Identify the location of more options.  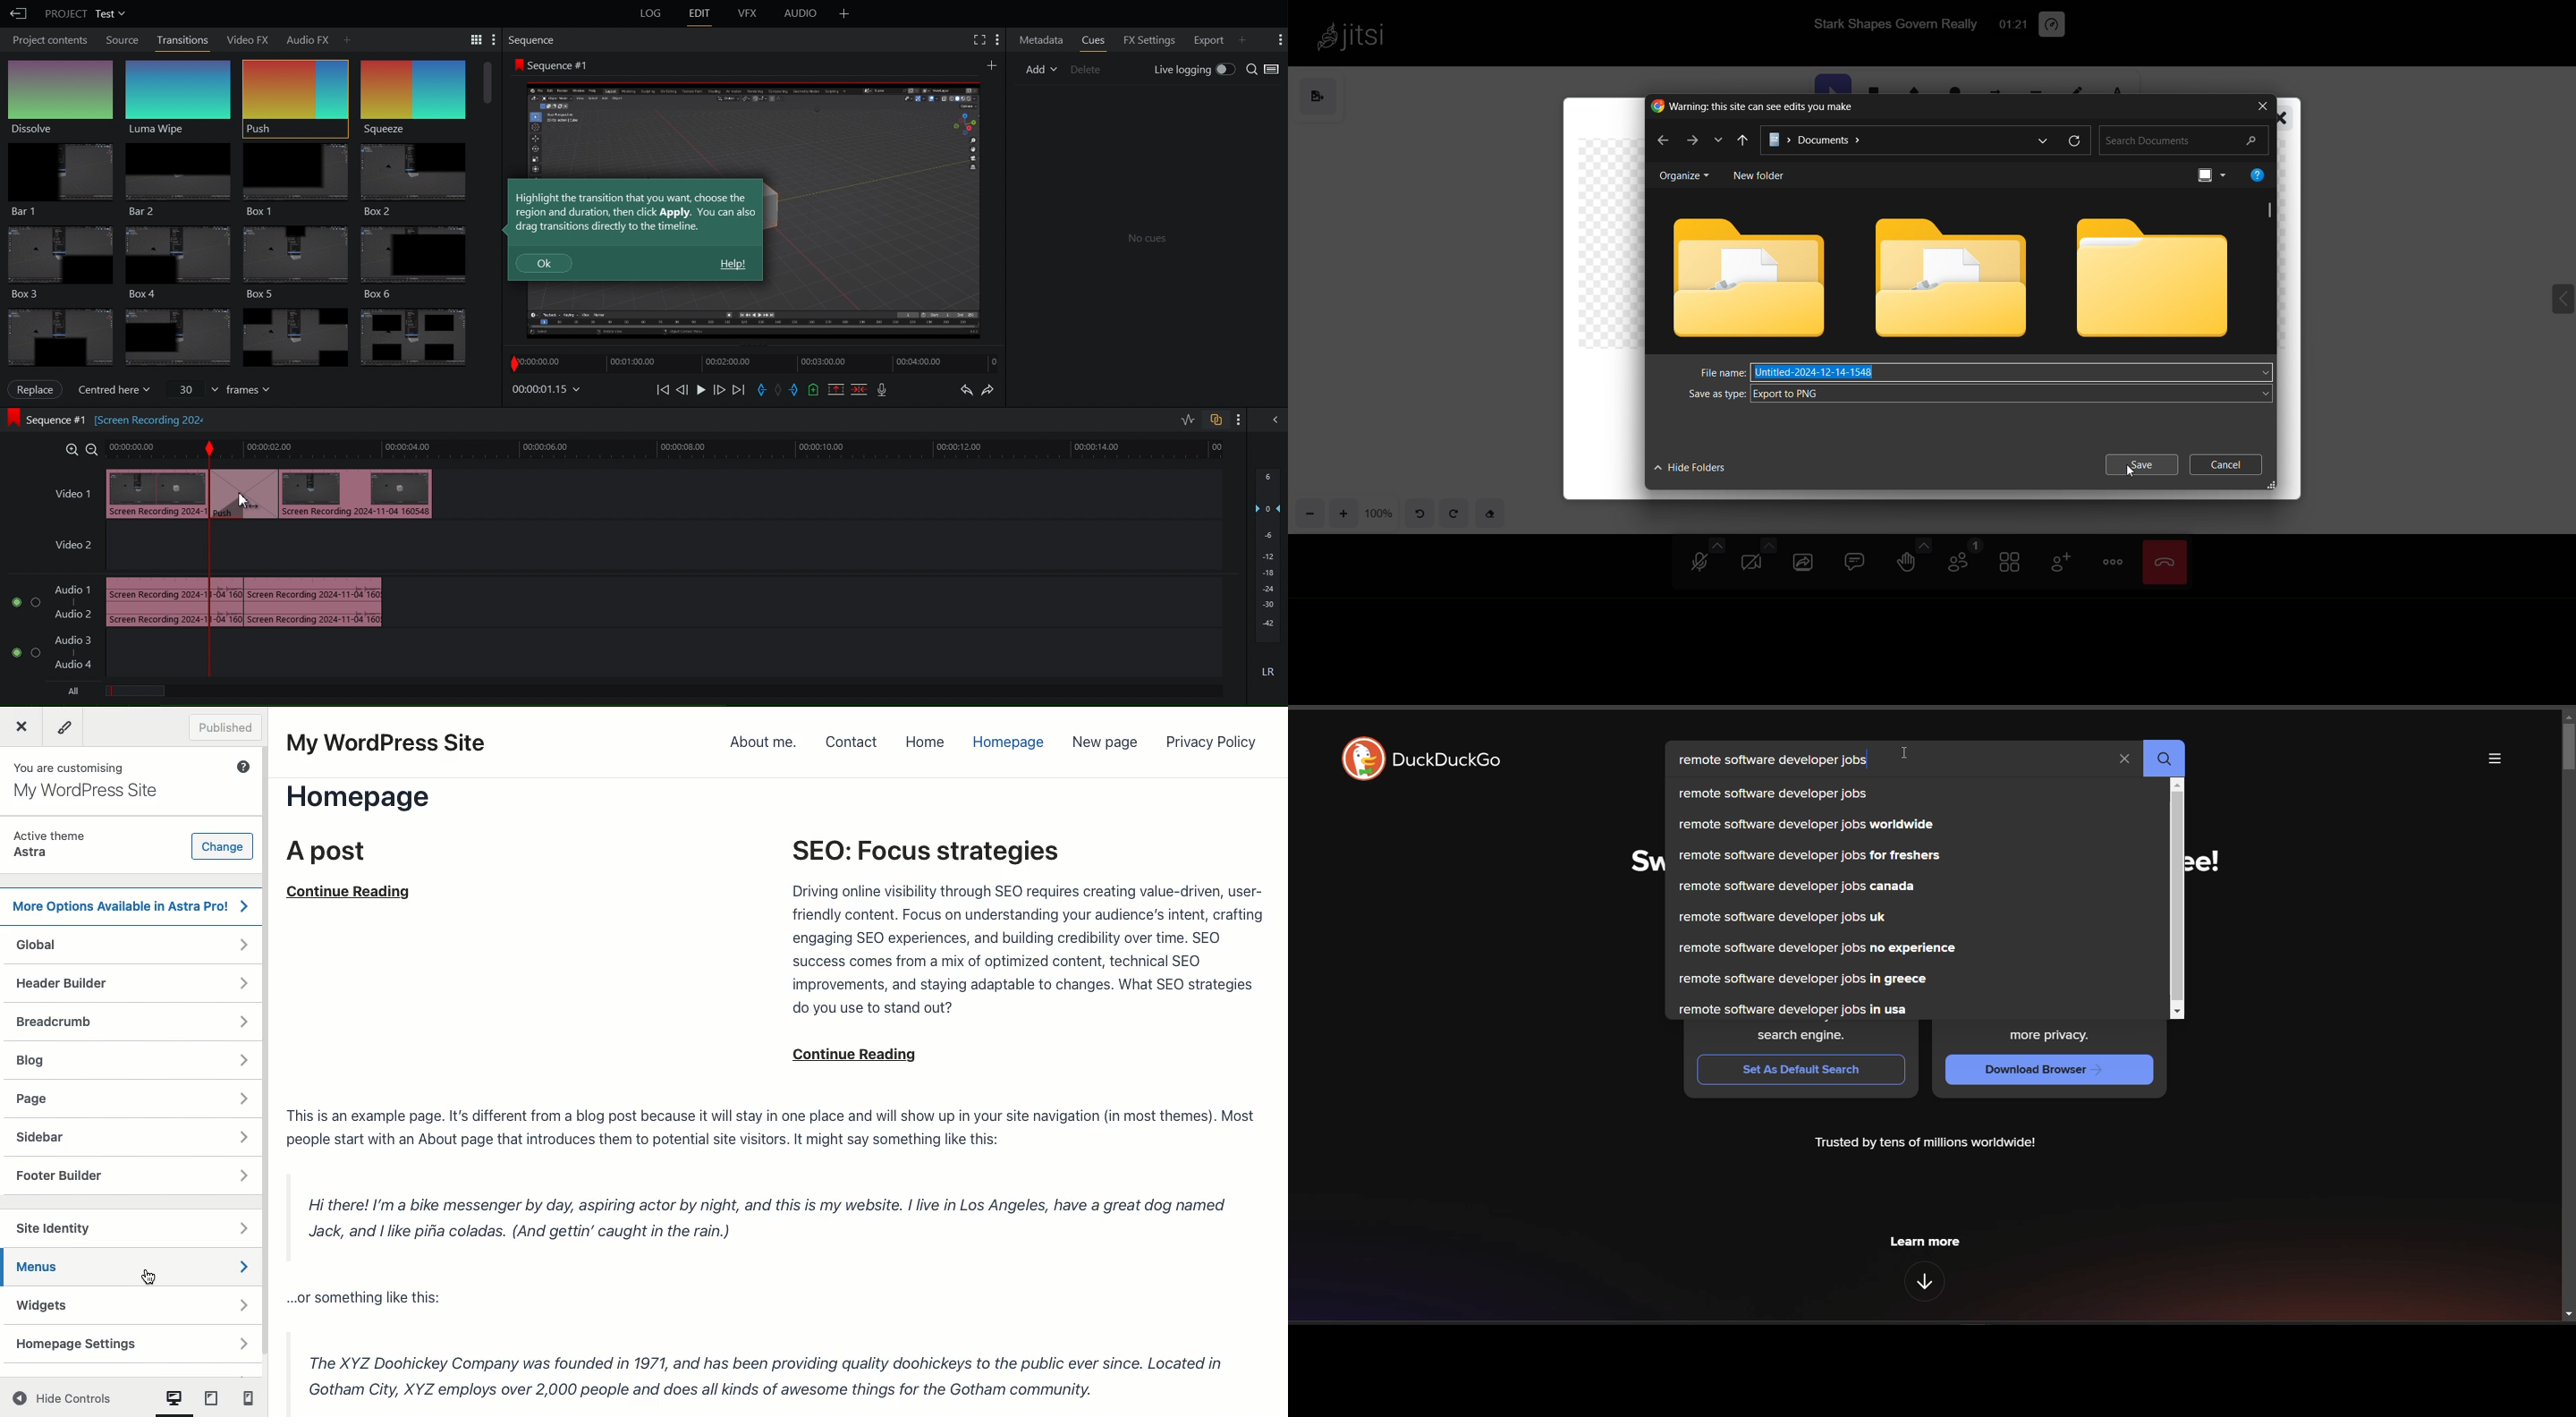
(2041, 142).